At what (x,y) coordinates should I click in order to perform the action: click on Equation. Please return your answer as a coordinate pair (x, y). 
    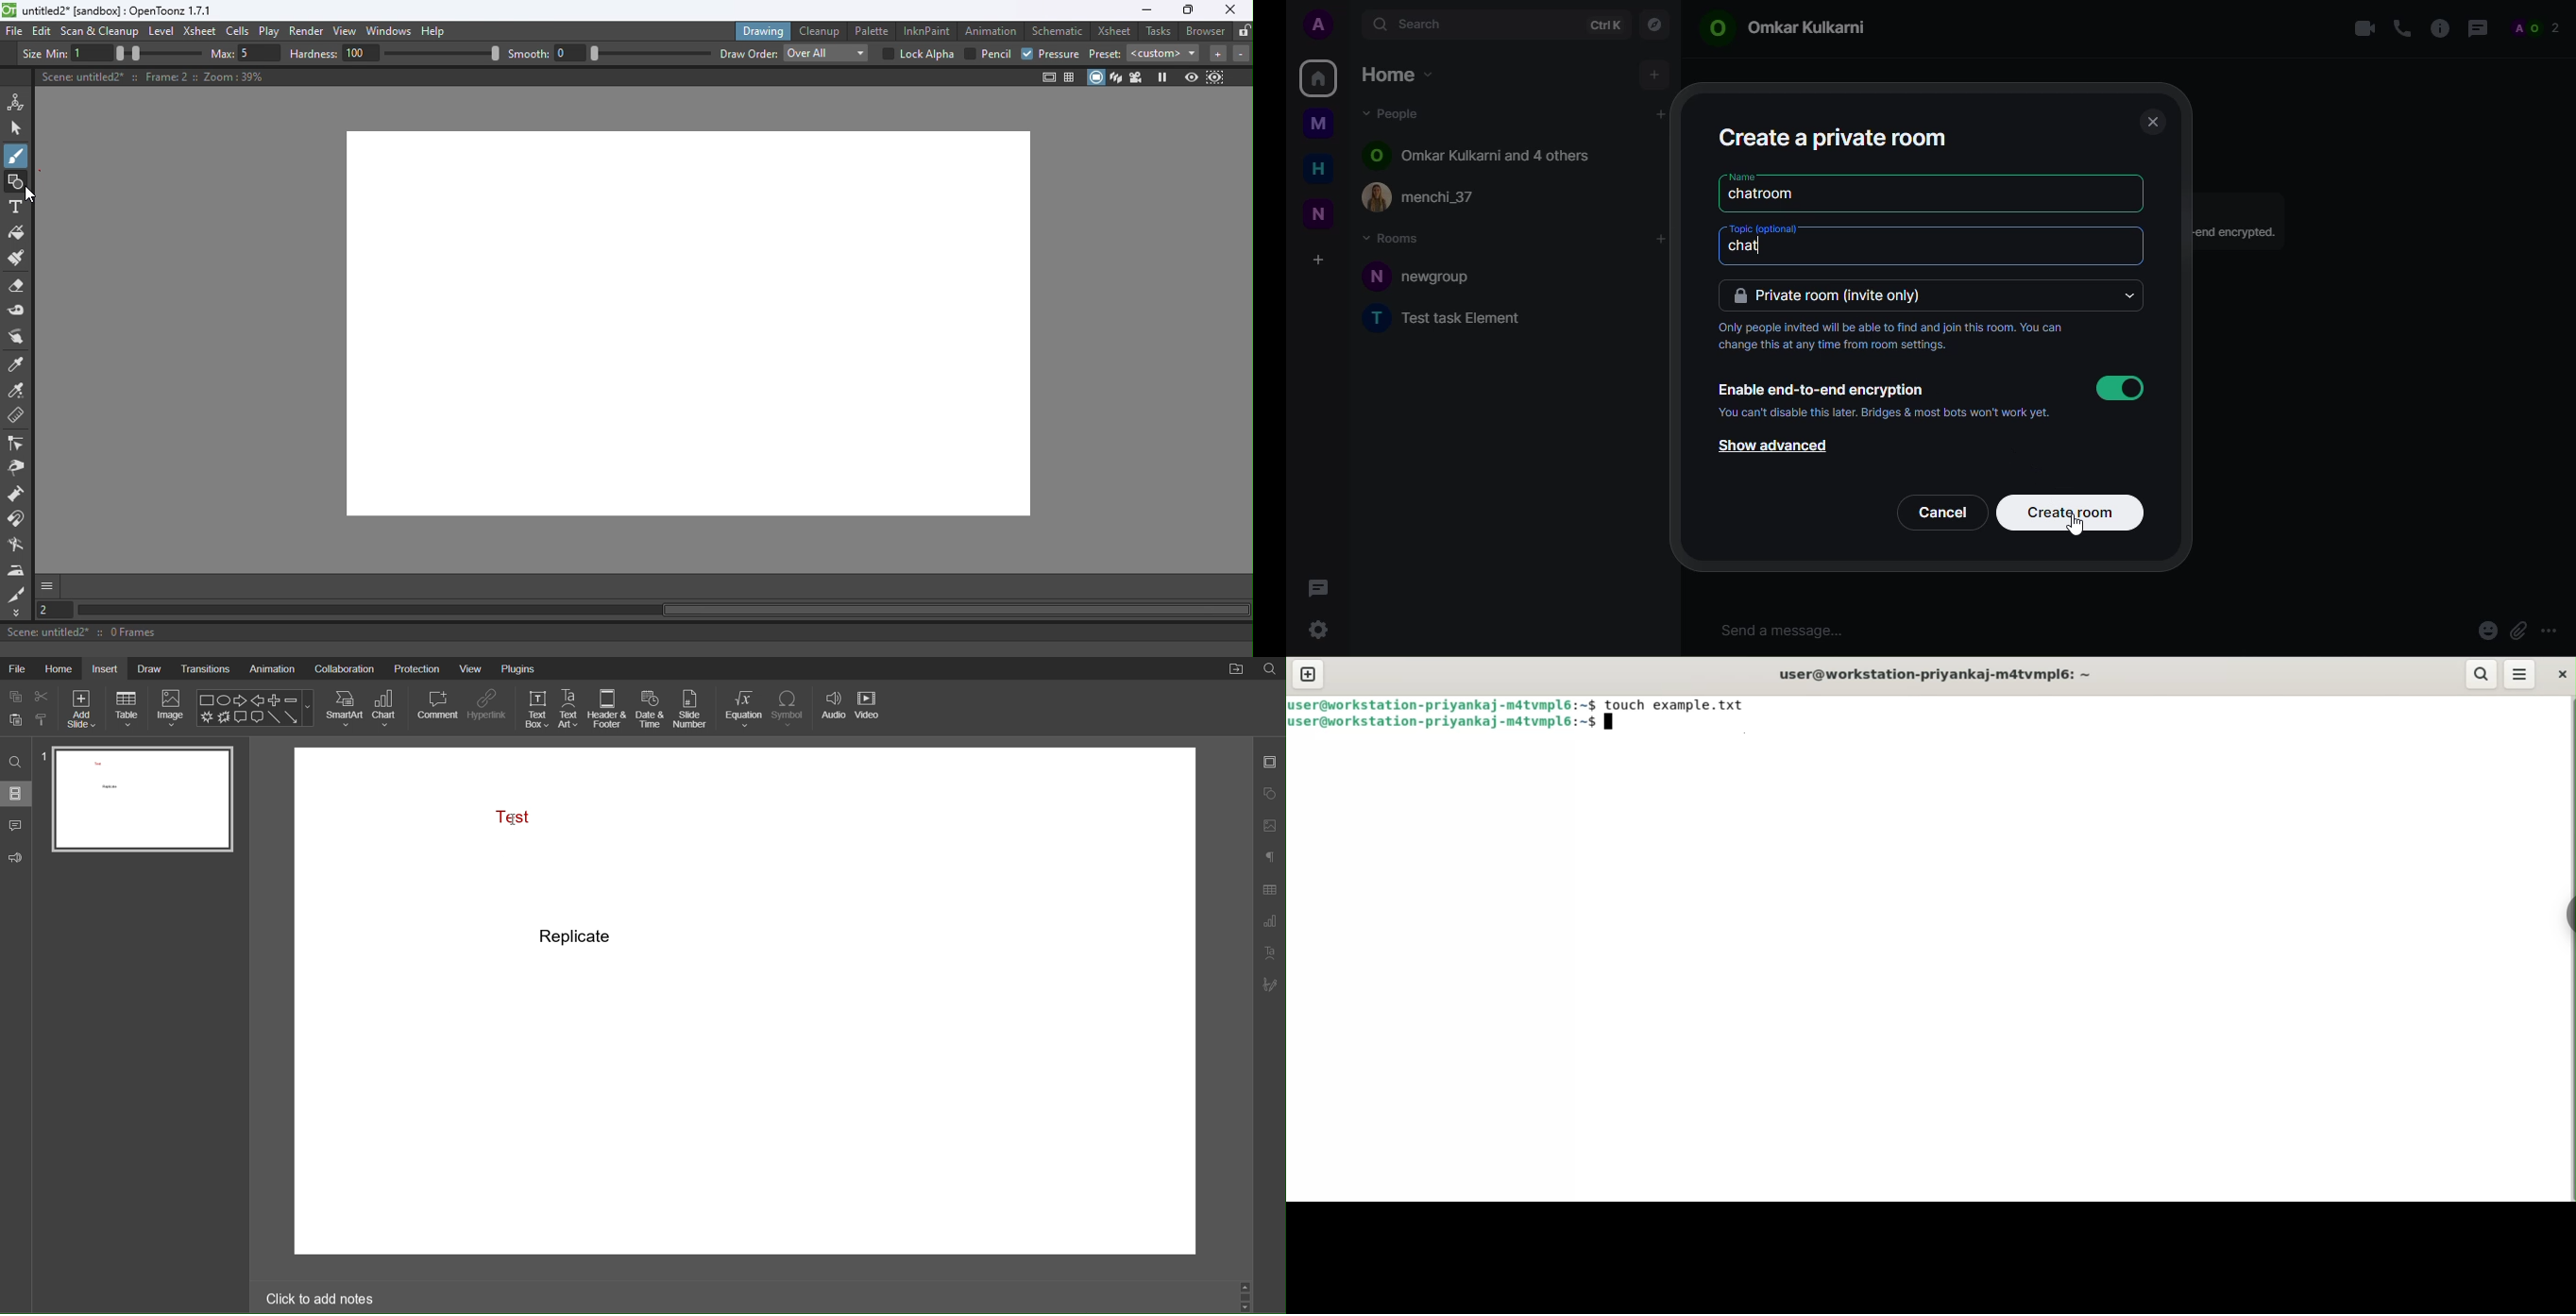
    Looking at the image, I should click on (744, 709).